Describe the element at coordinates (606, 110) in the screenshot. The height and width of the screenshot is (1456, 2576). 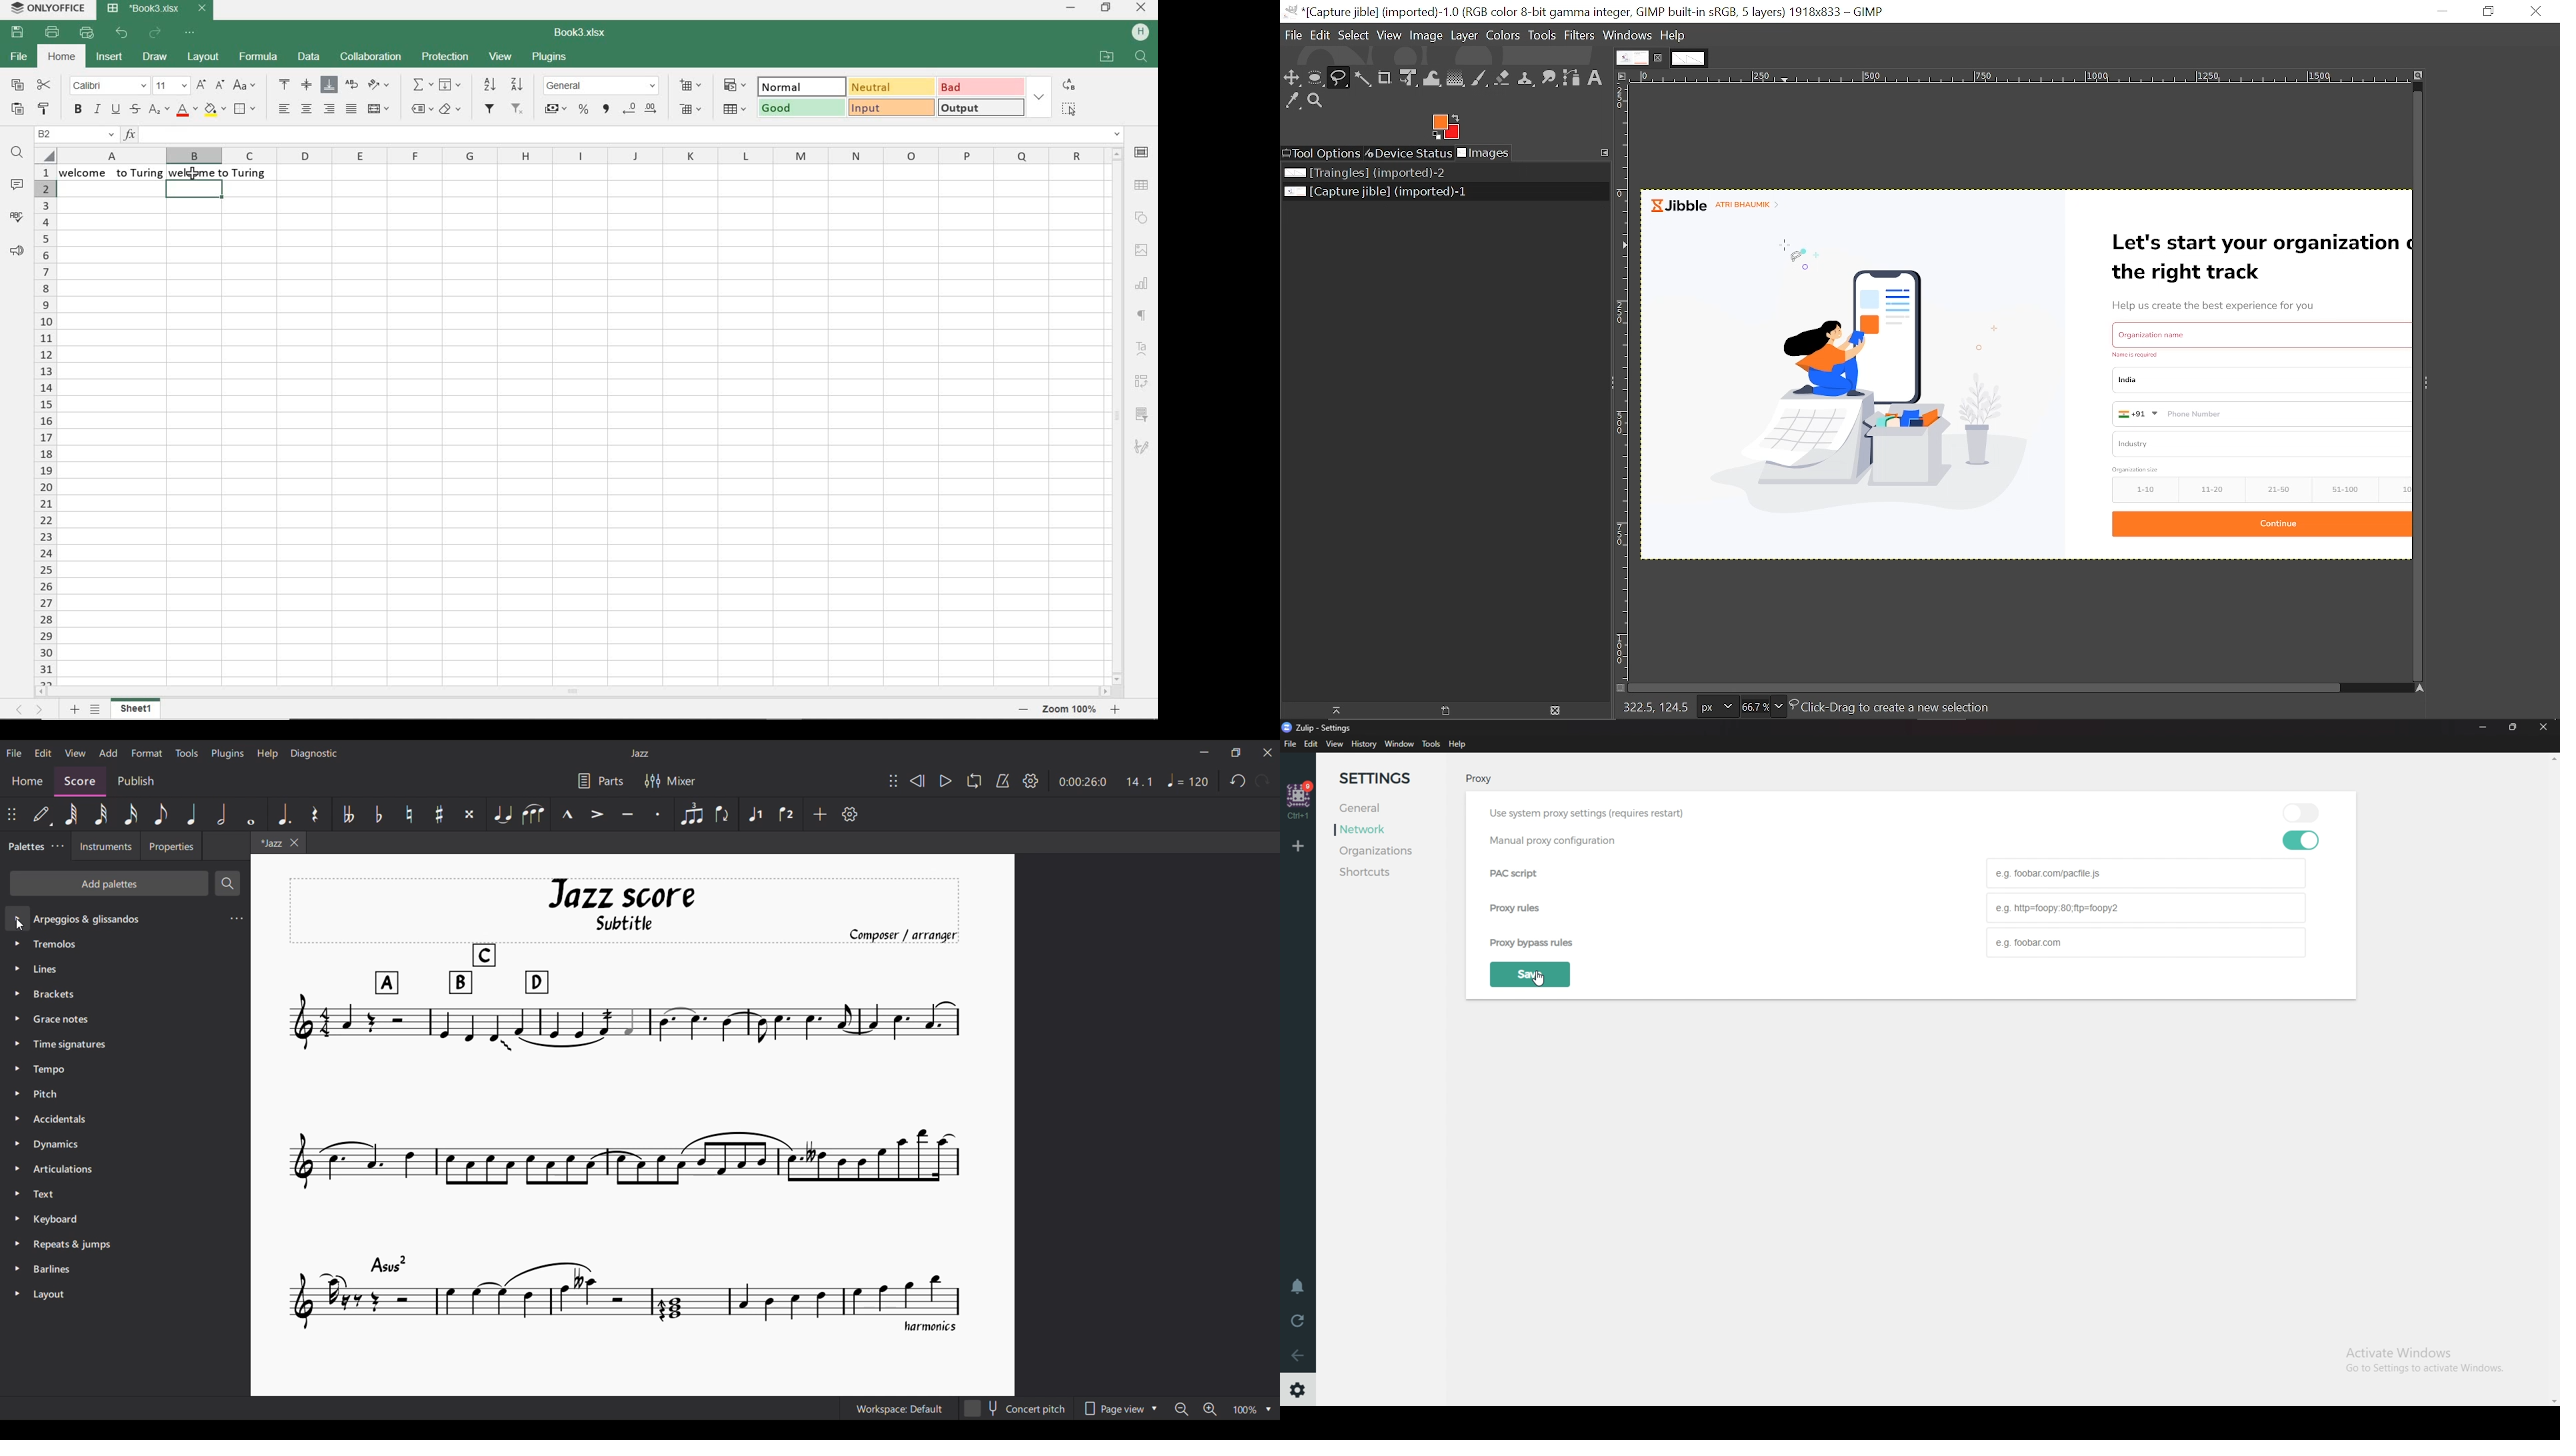
I see `comma style` at that location.